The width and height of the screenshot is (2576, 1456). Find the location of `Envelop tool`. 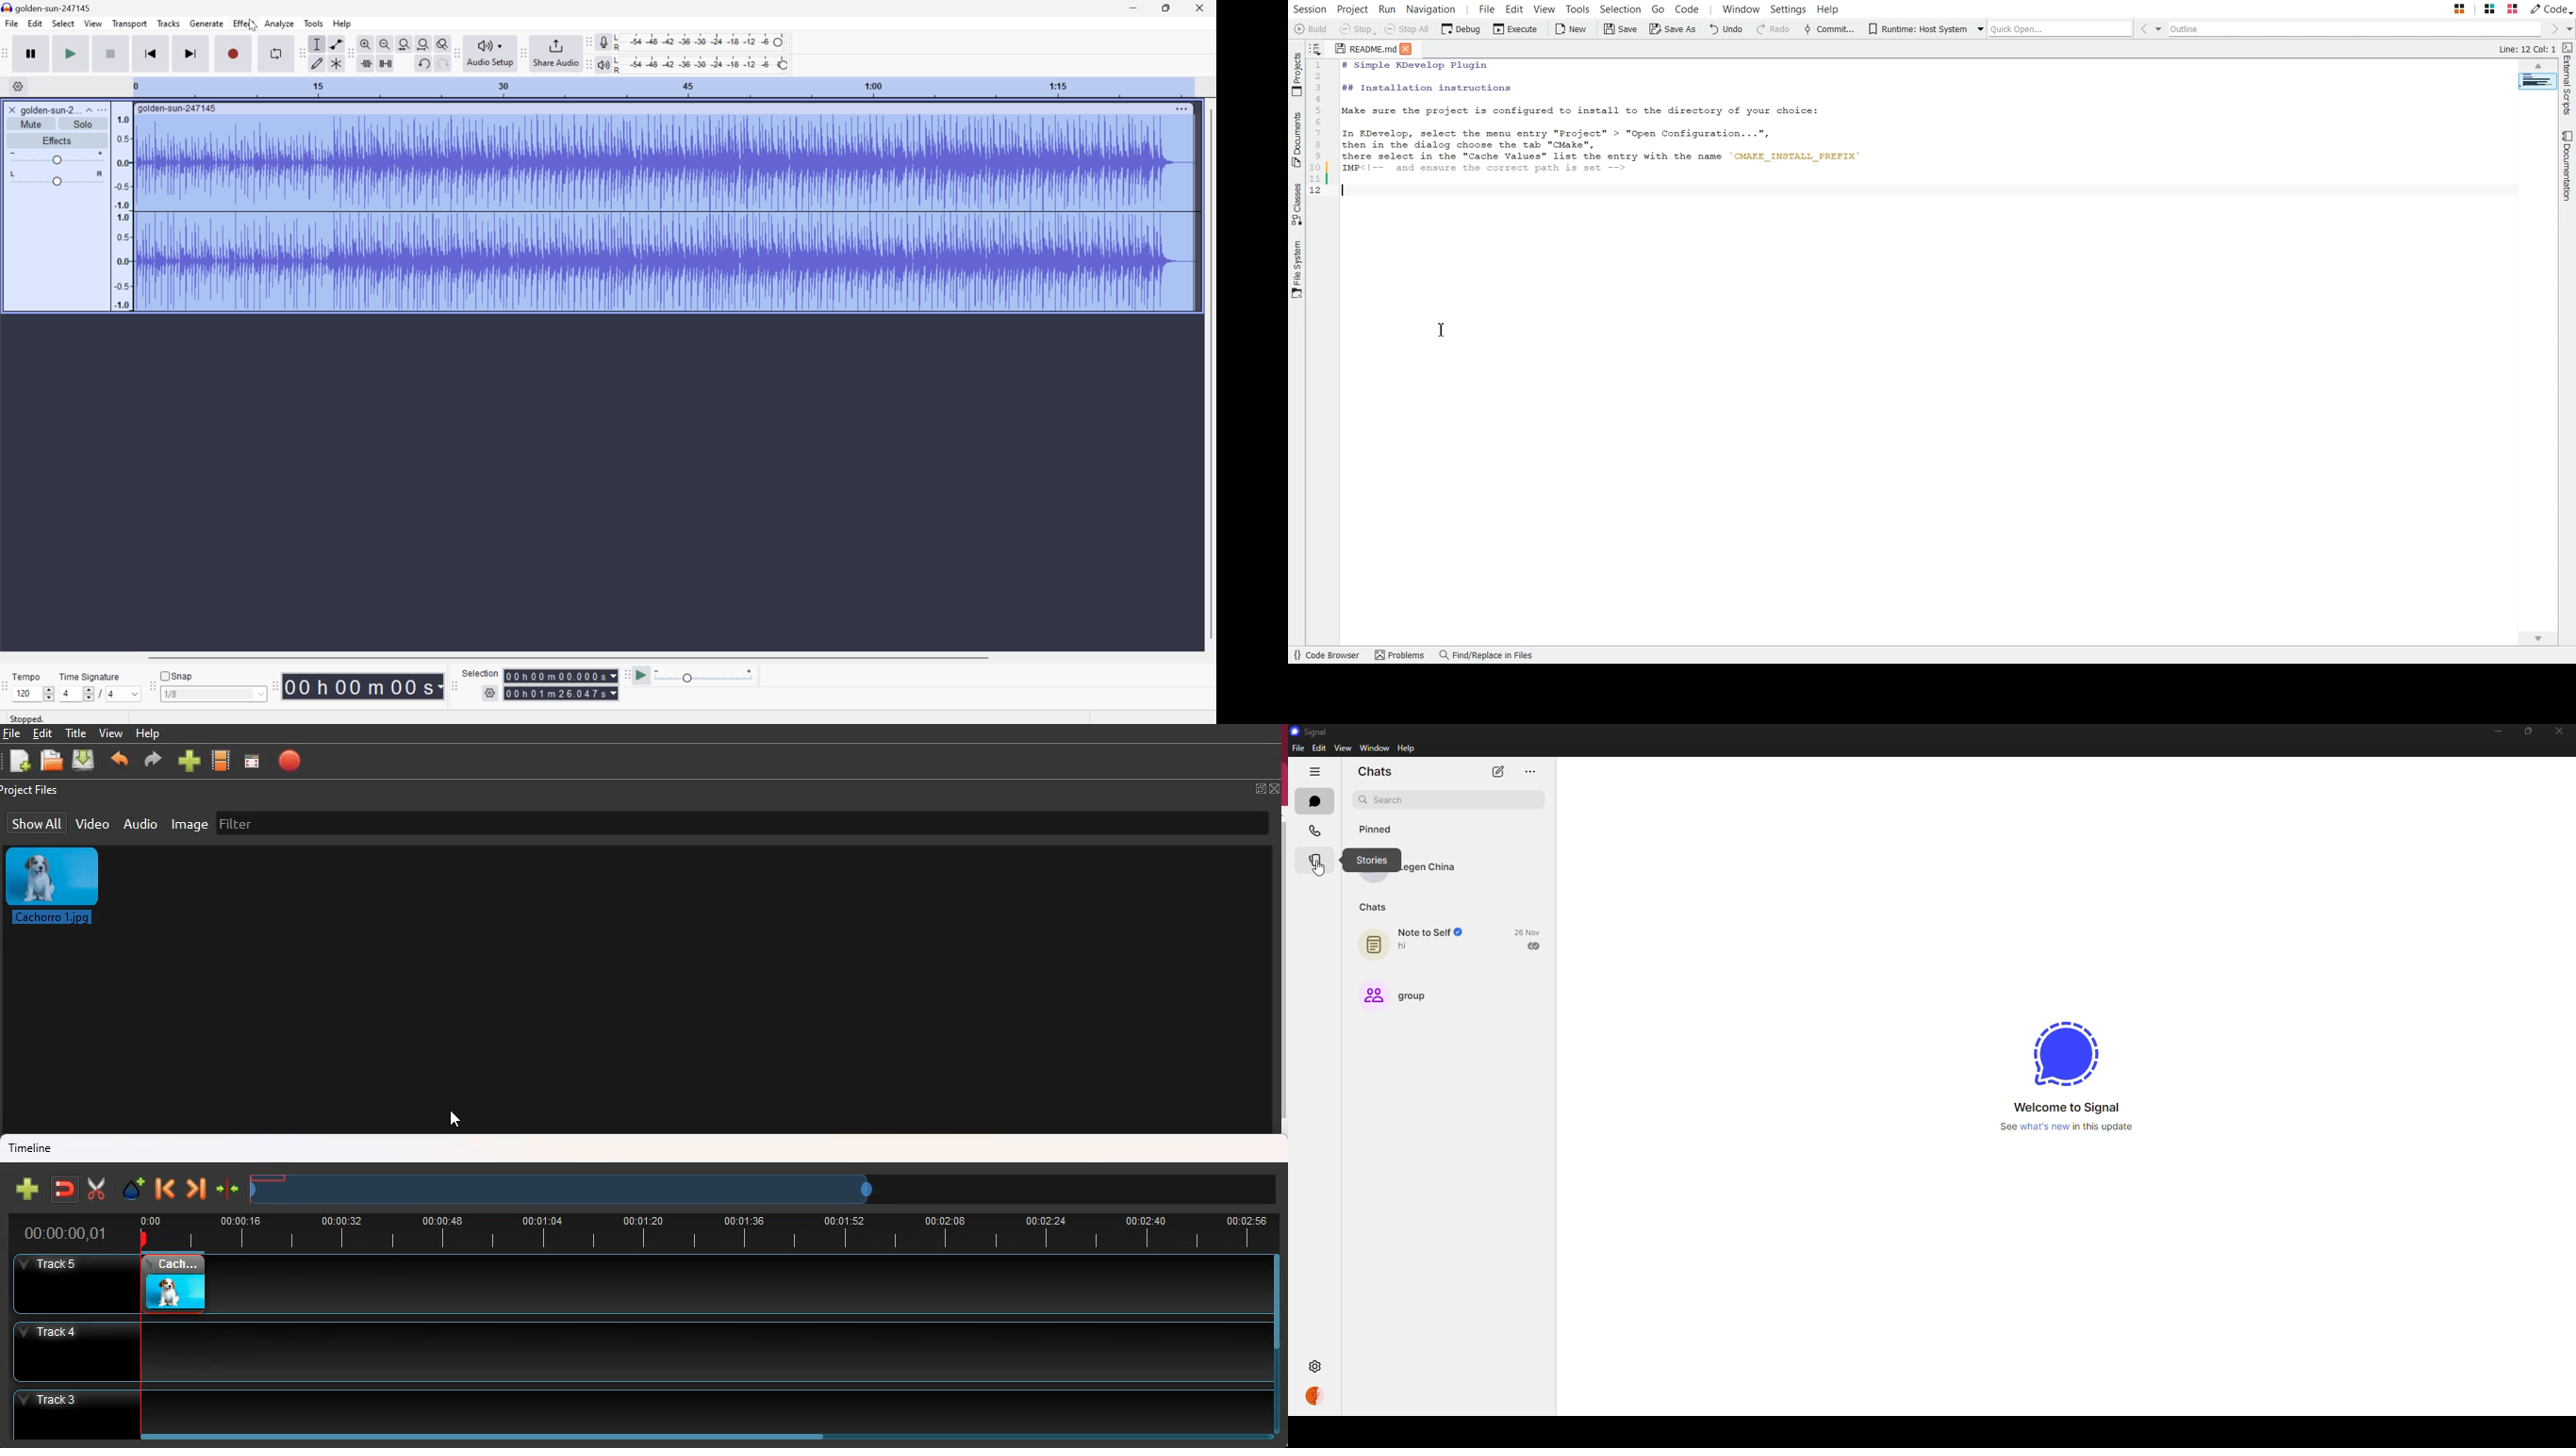

Envelop tool is located at coordinates (334, 43).